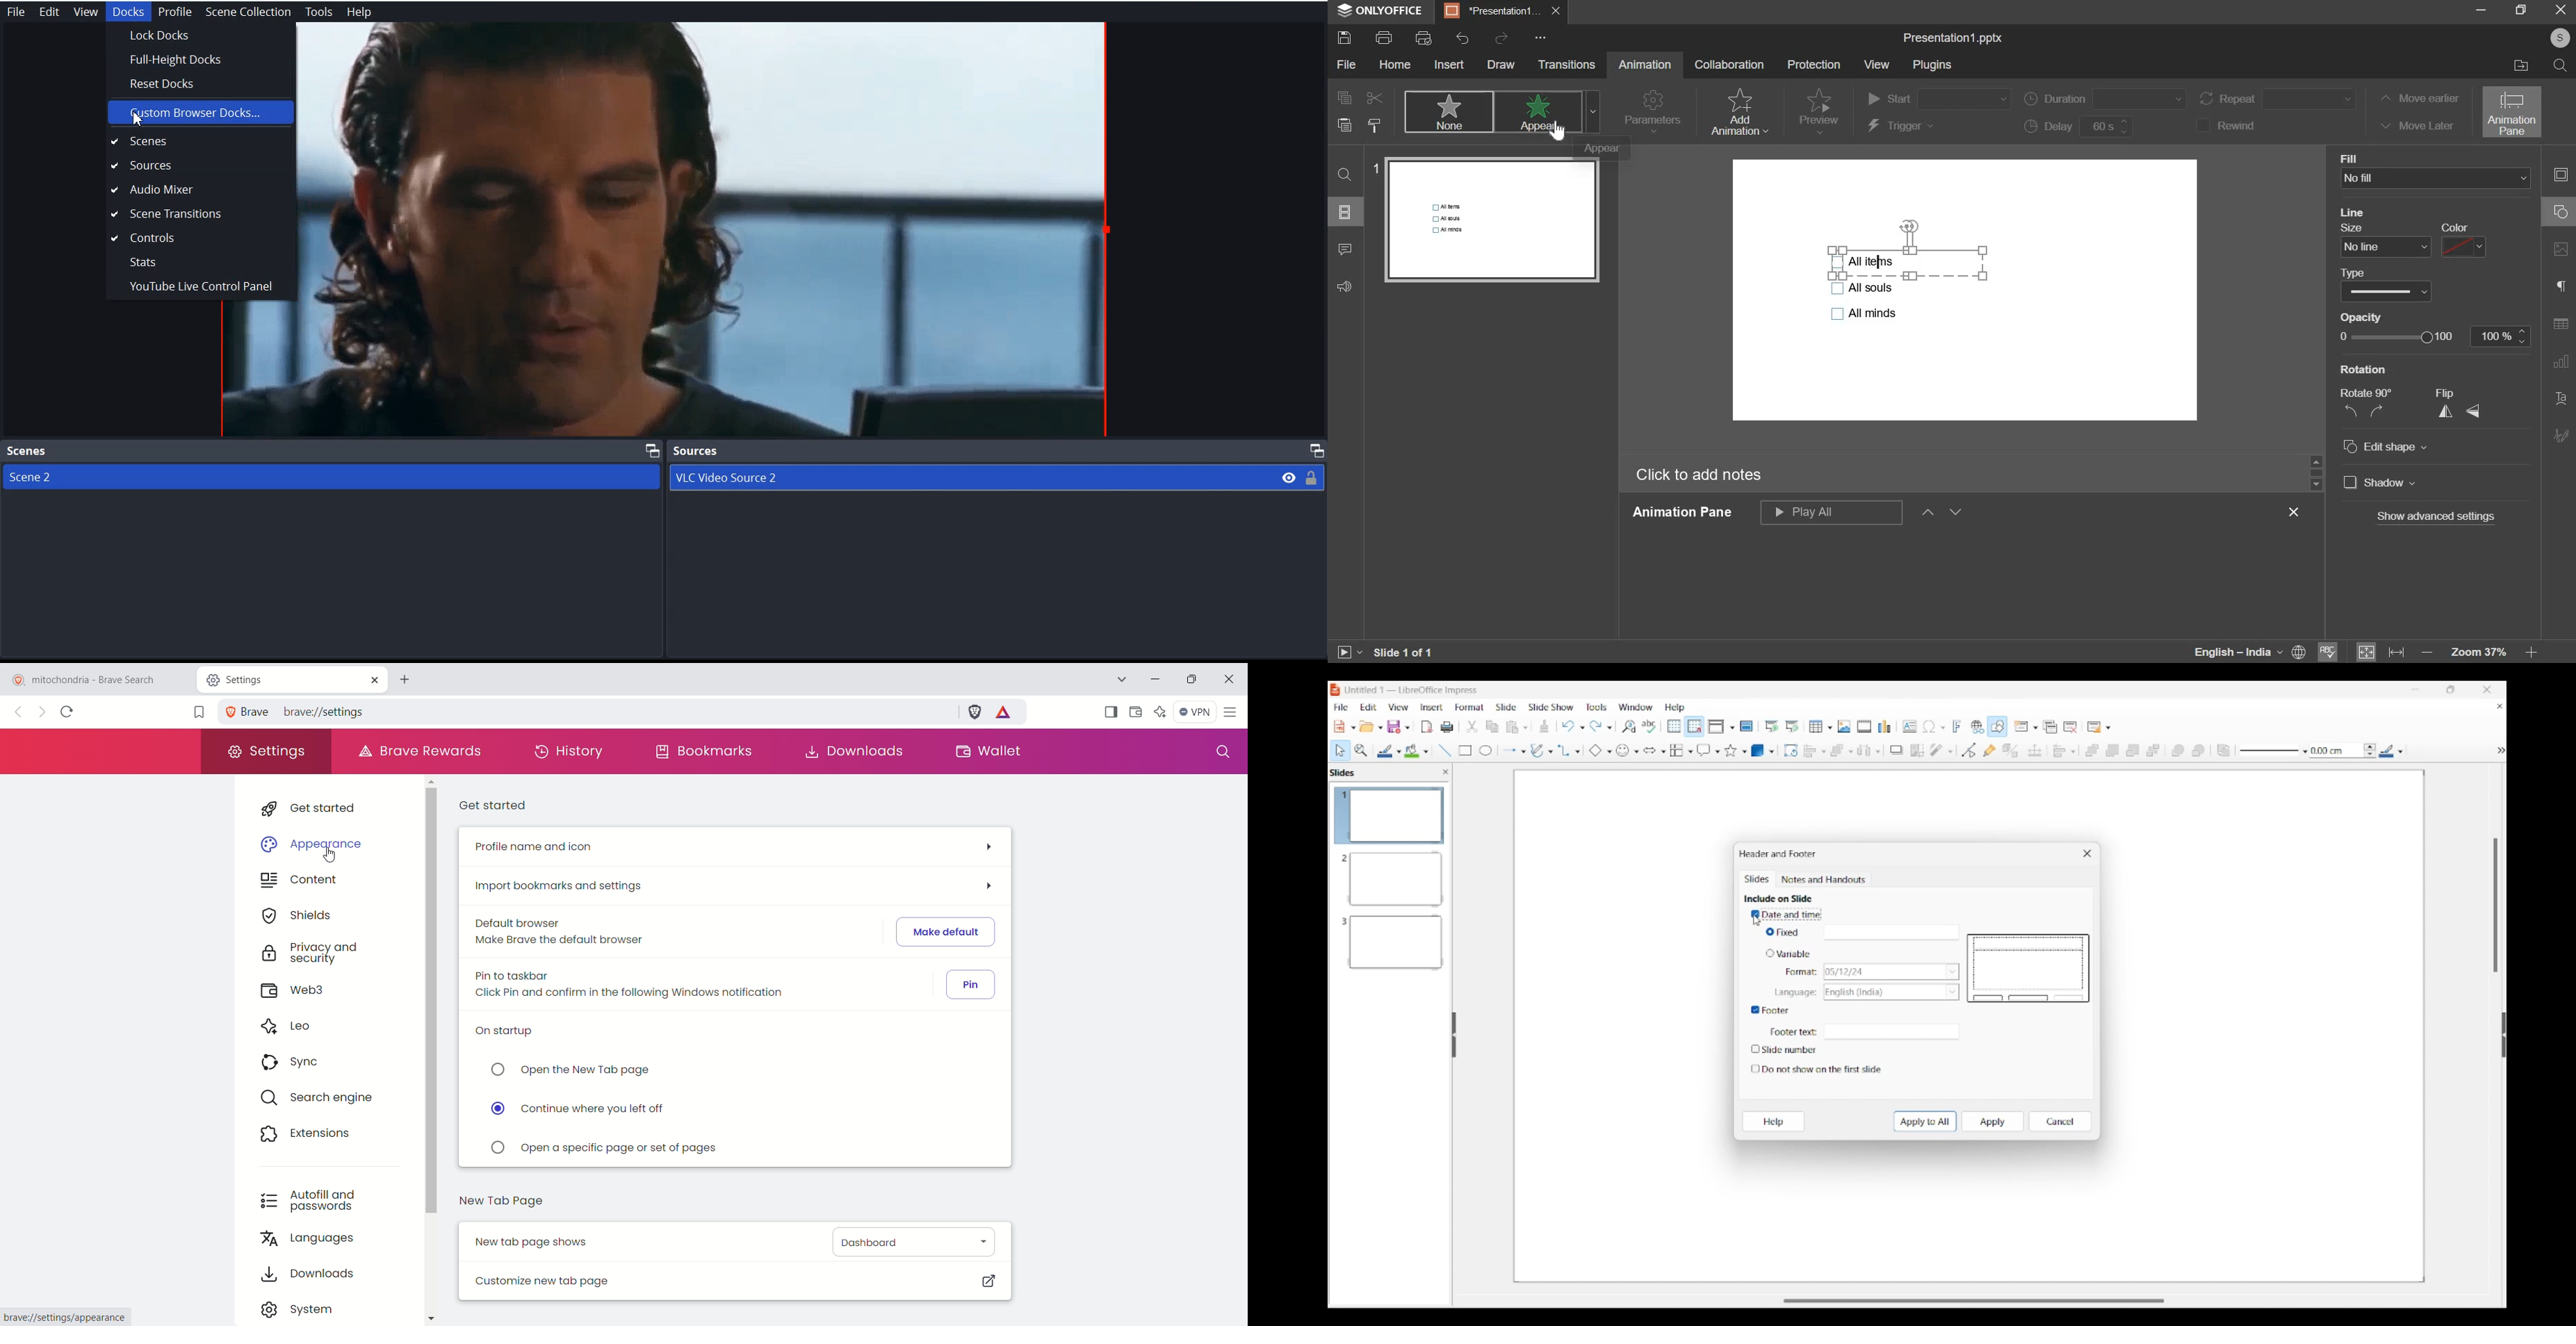 Image resolution: width=2576 pixels, height=1344 pixels. I want to click on Save options, so click(1399, 727).